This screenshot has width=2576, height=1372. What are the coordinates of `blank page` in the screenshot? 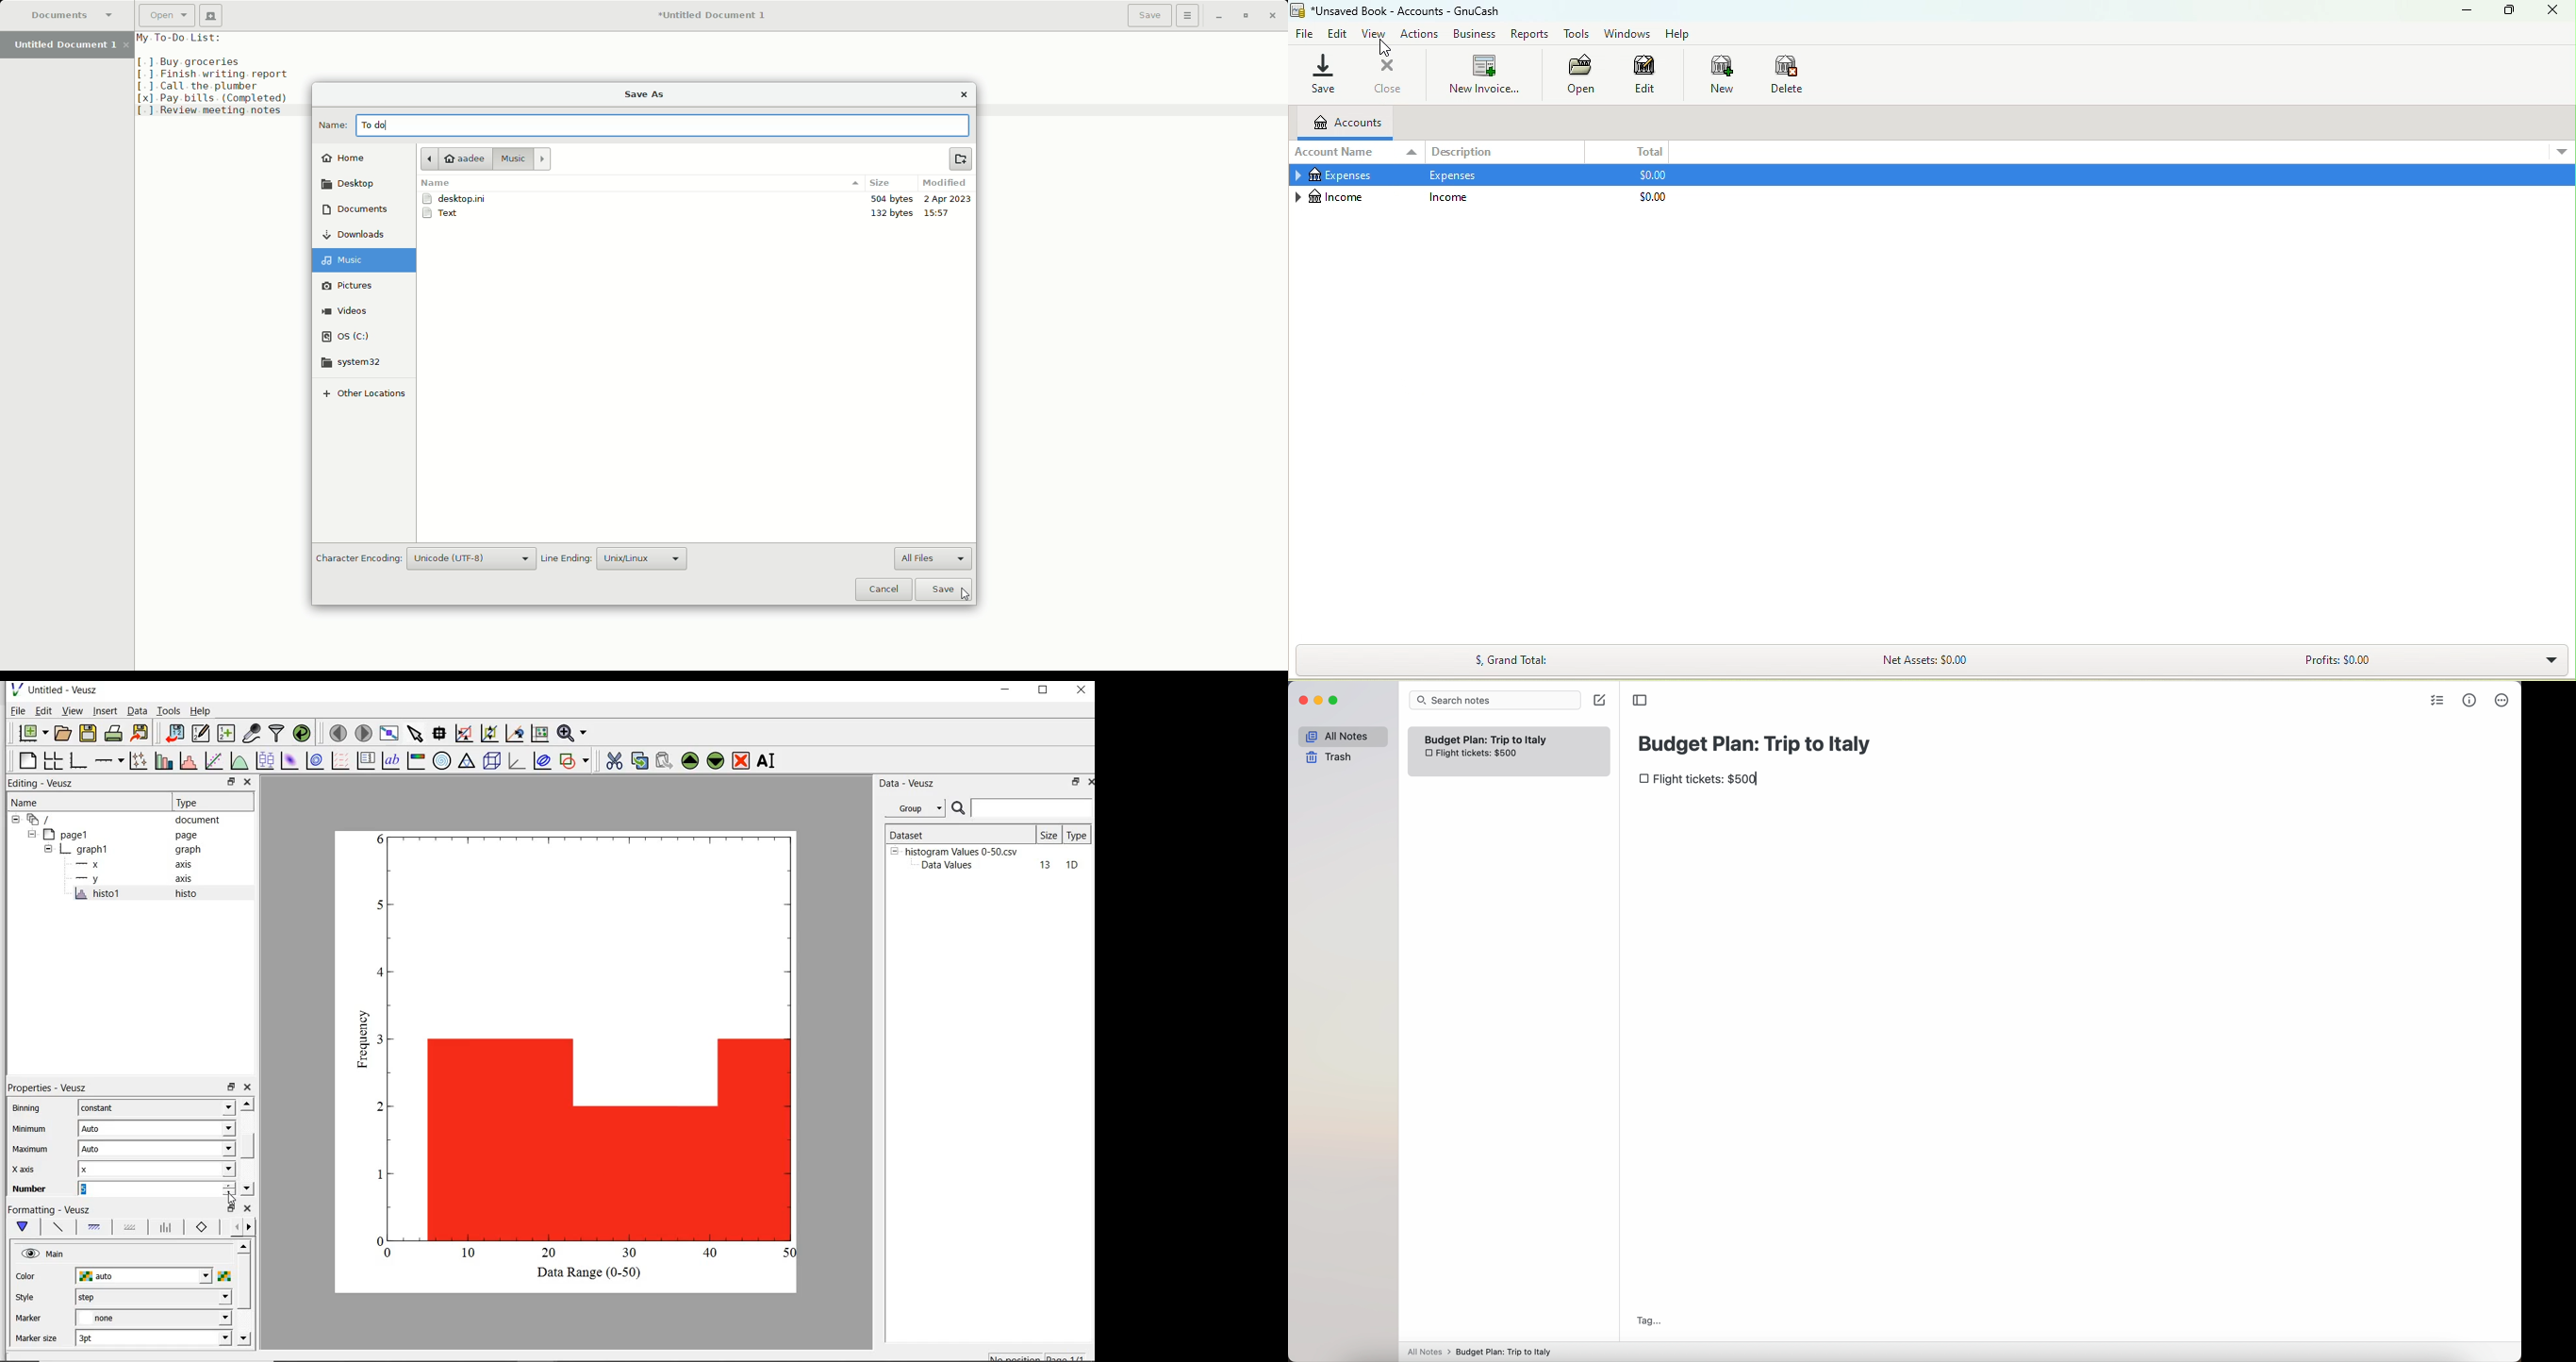 It's located at (28, 761).